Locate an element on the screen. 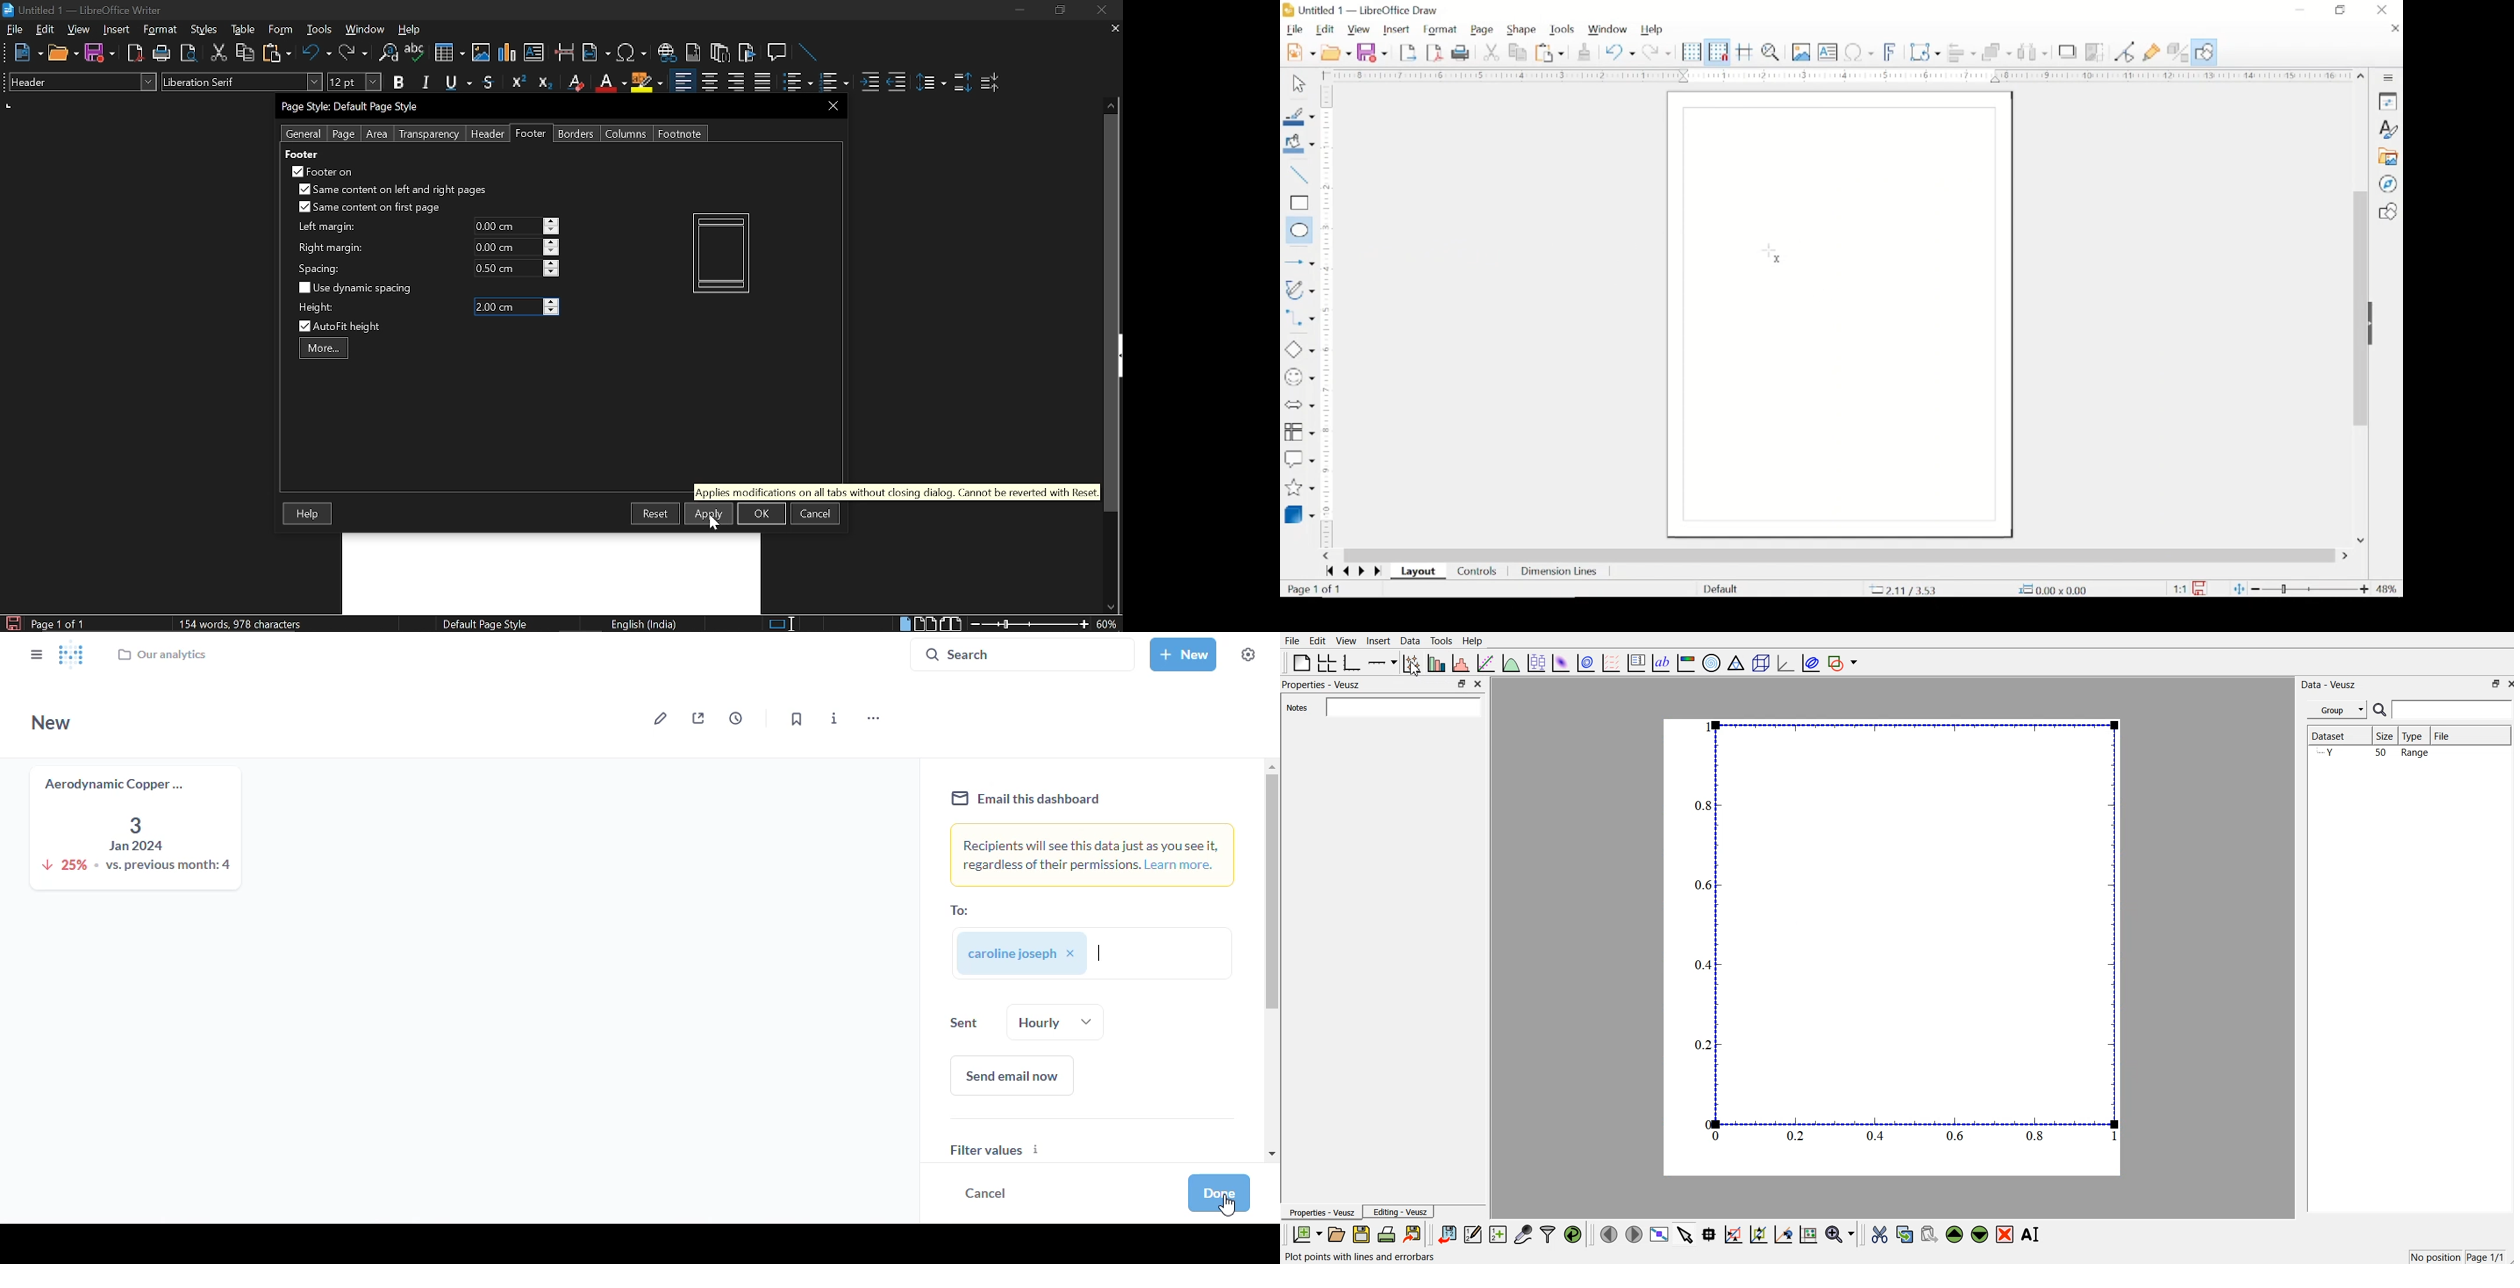  insert diagram is located at coordinates (507, 53).